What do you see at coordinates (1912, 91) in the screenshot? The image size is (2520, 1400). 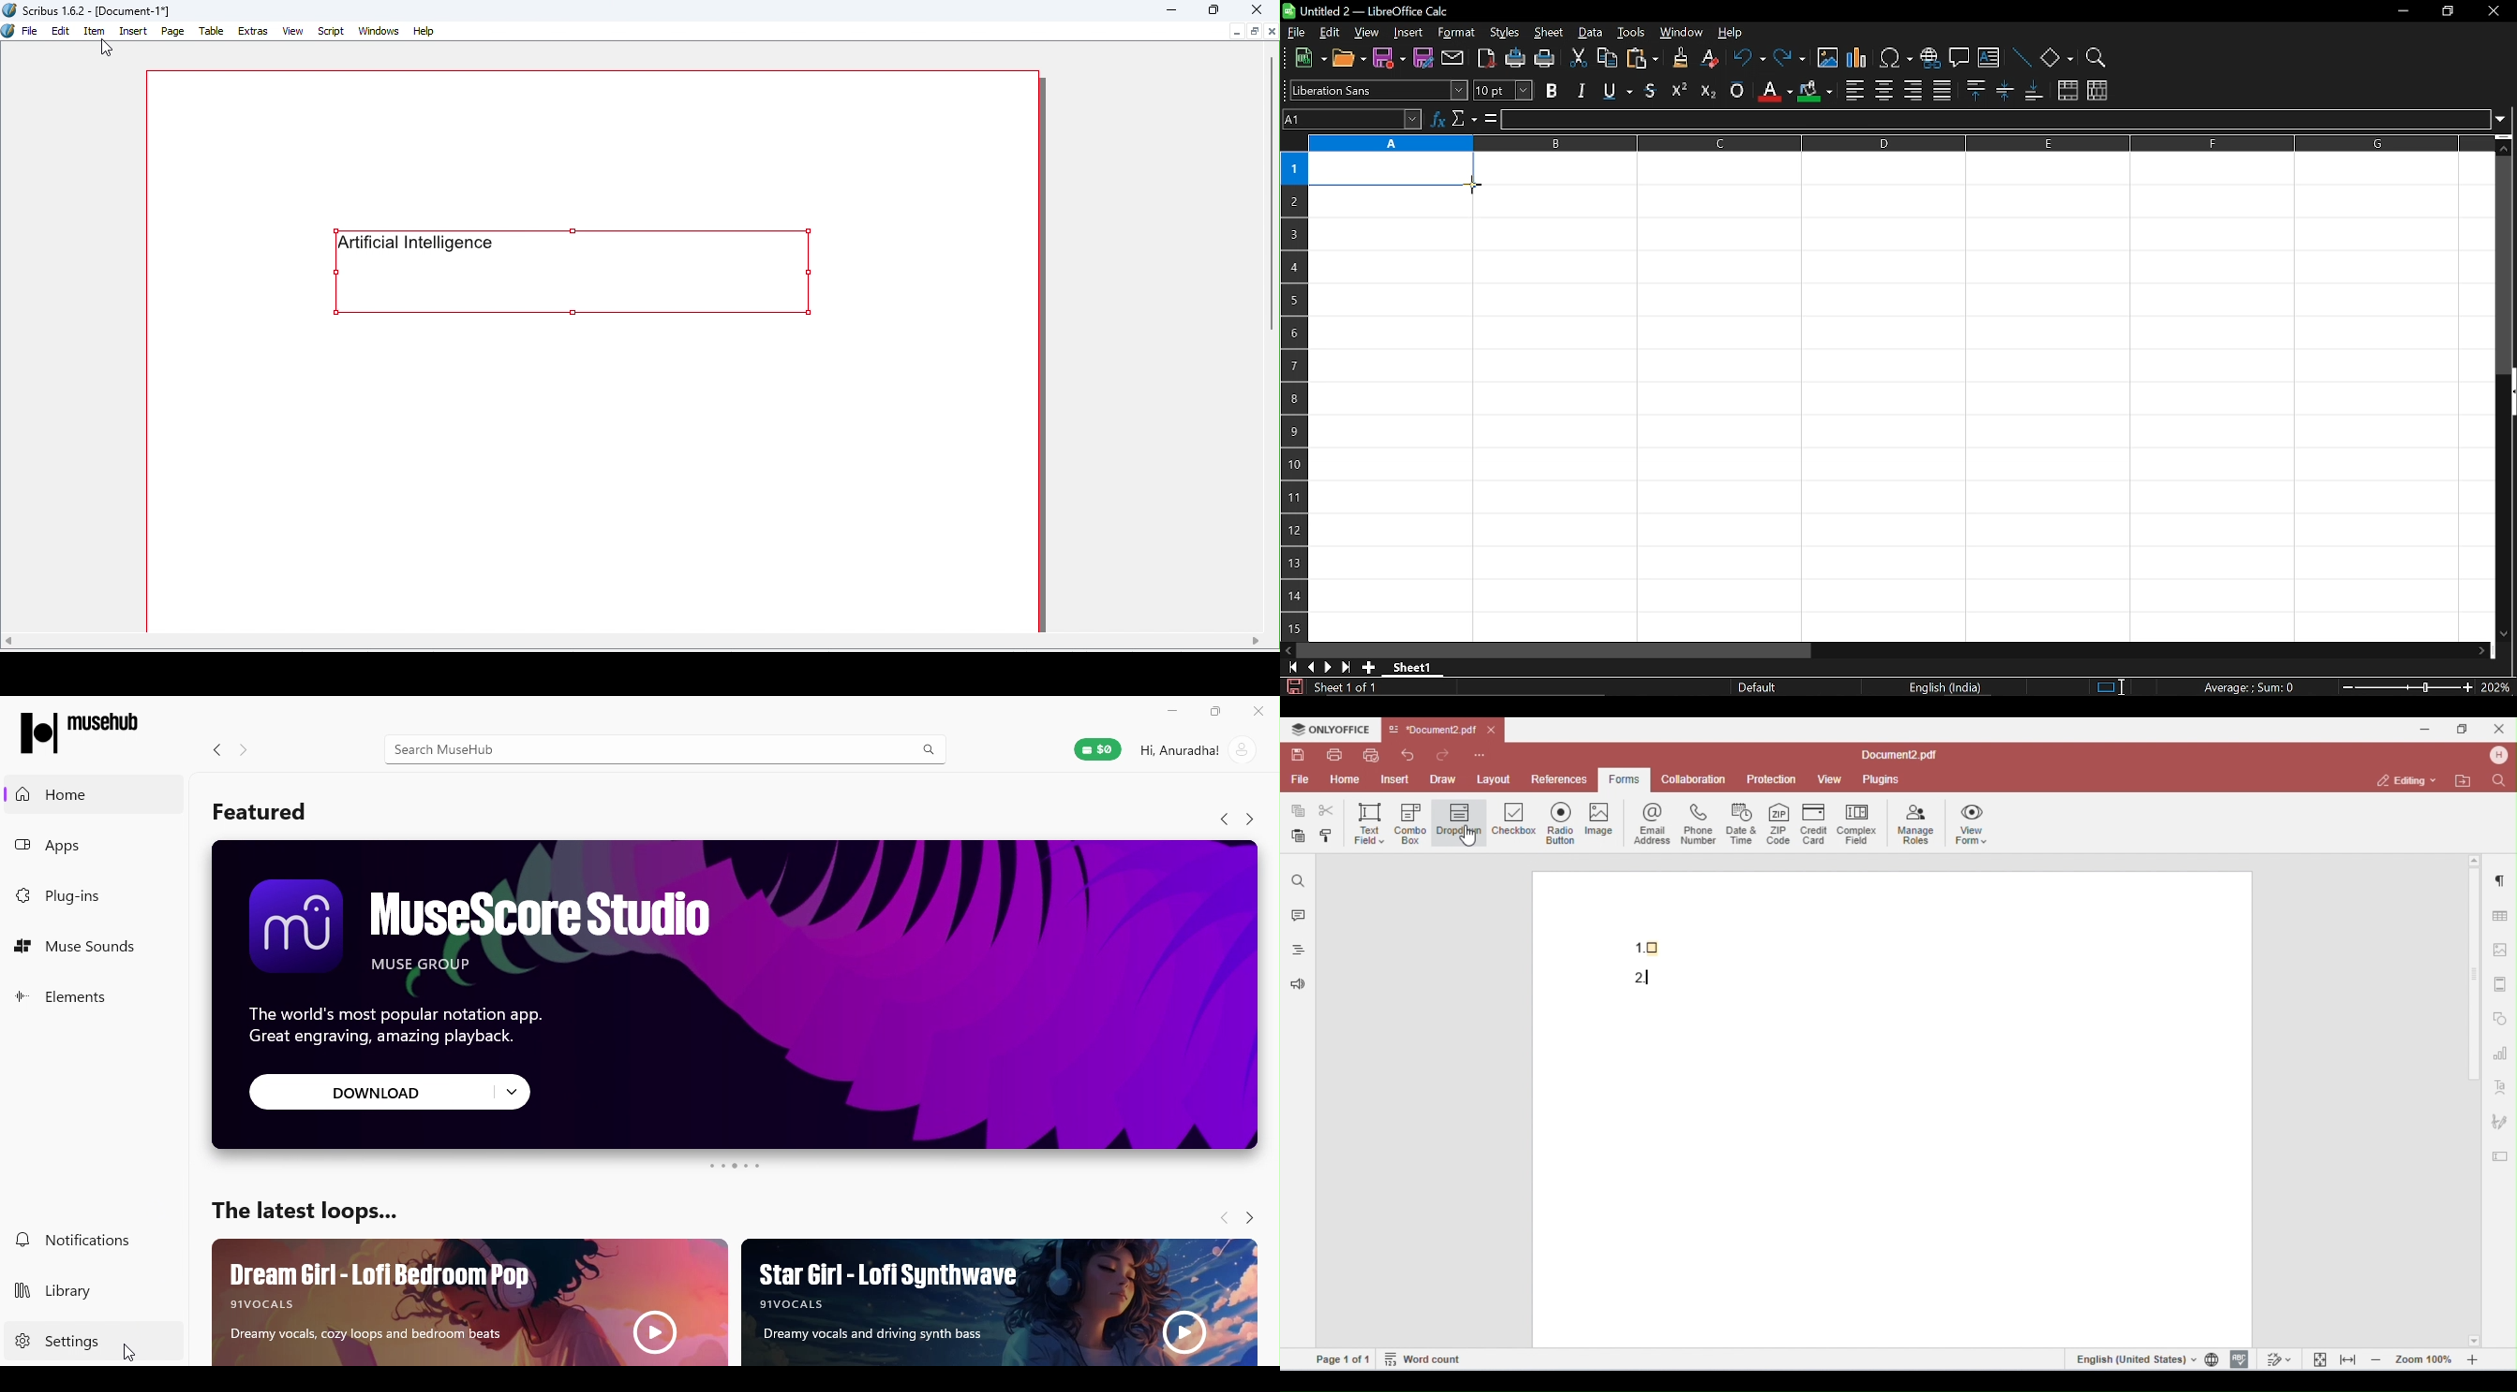 I see `align right` at bounding box center [1912, 91].